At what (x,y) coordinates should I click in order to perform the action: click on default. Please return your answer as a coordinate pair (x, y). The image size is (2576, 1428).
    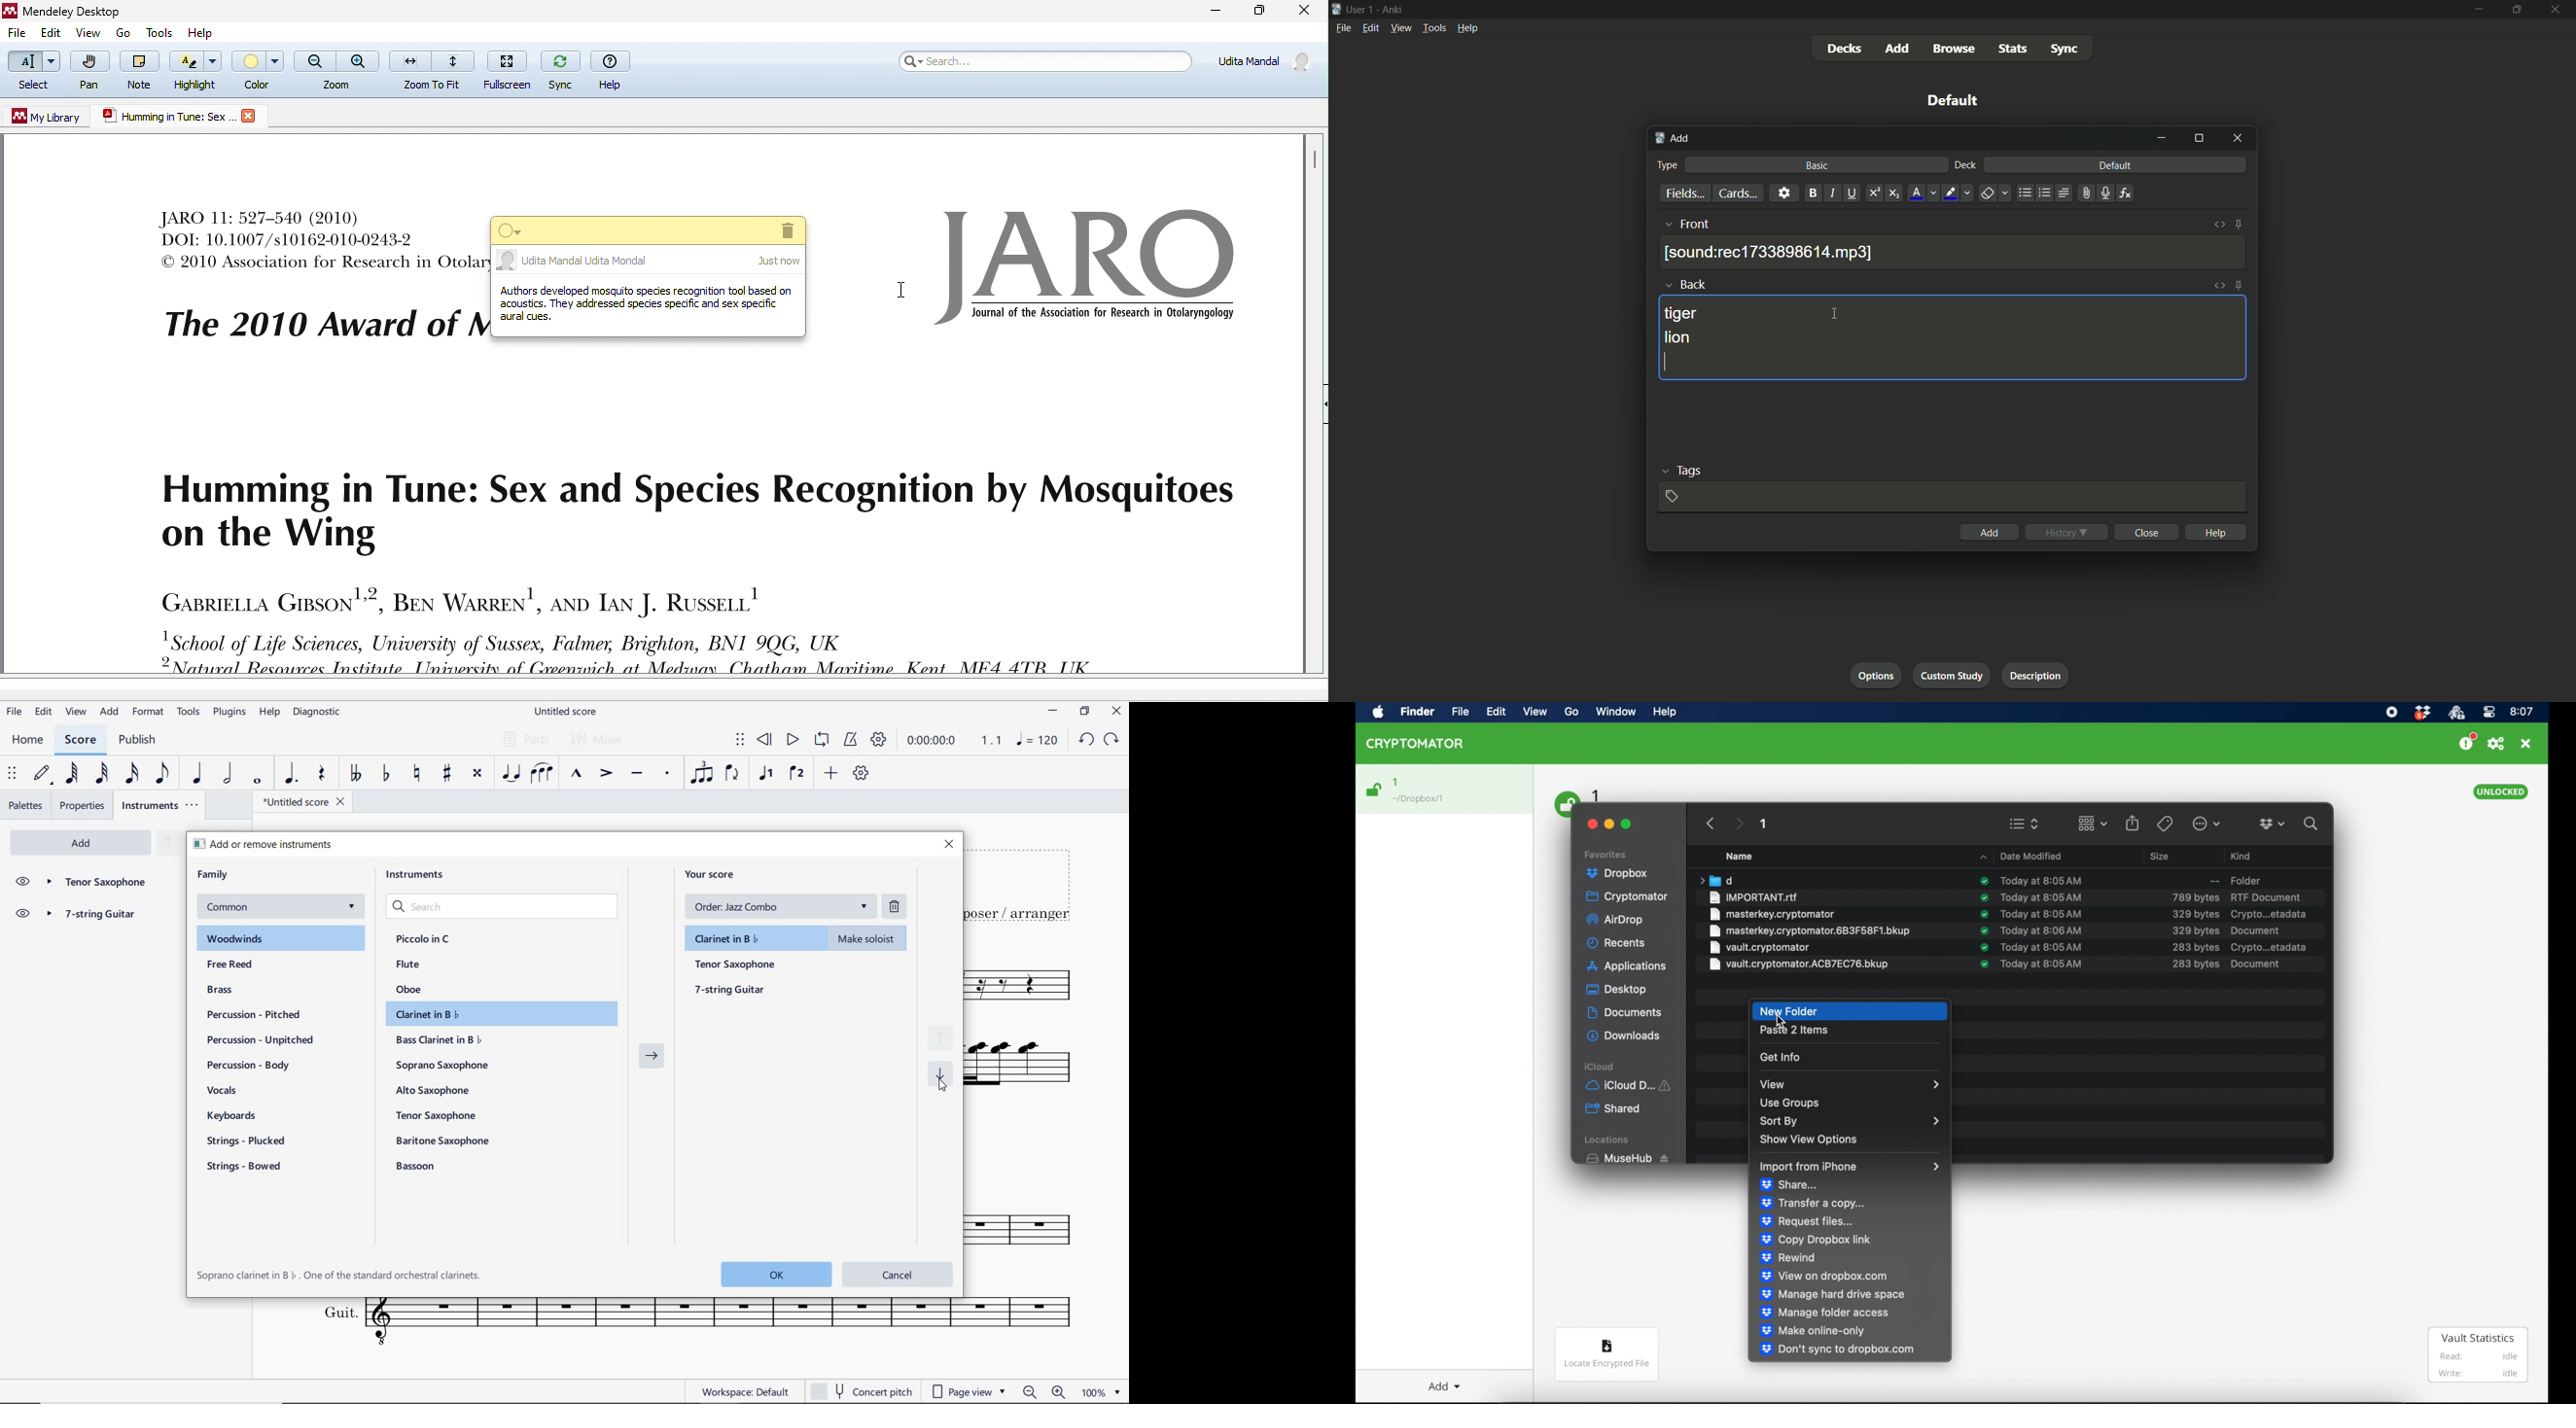
    Looking at the image, I should click on (2115, 166).